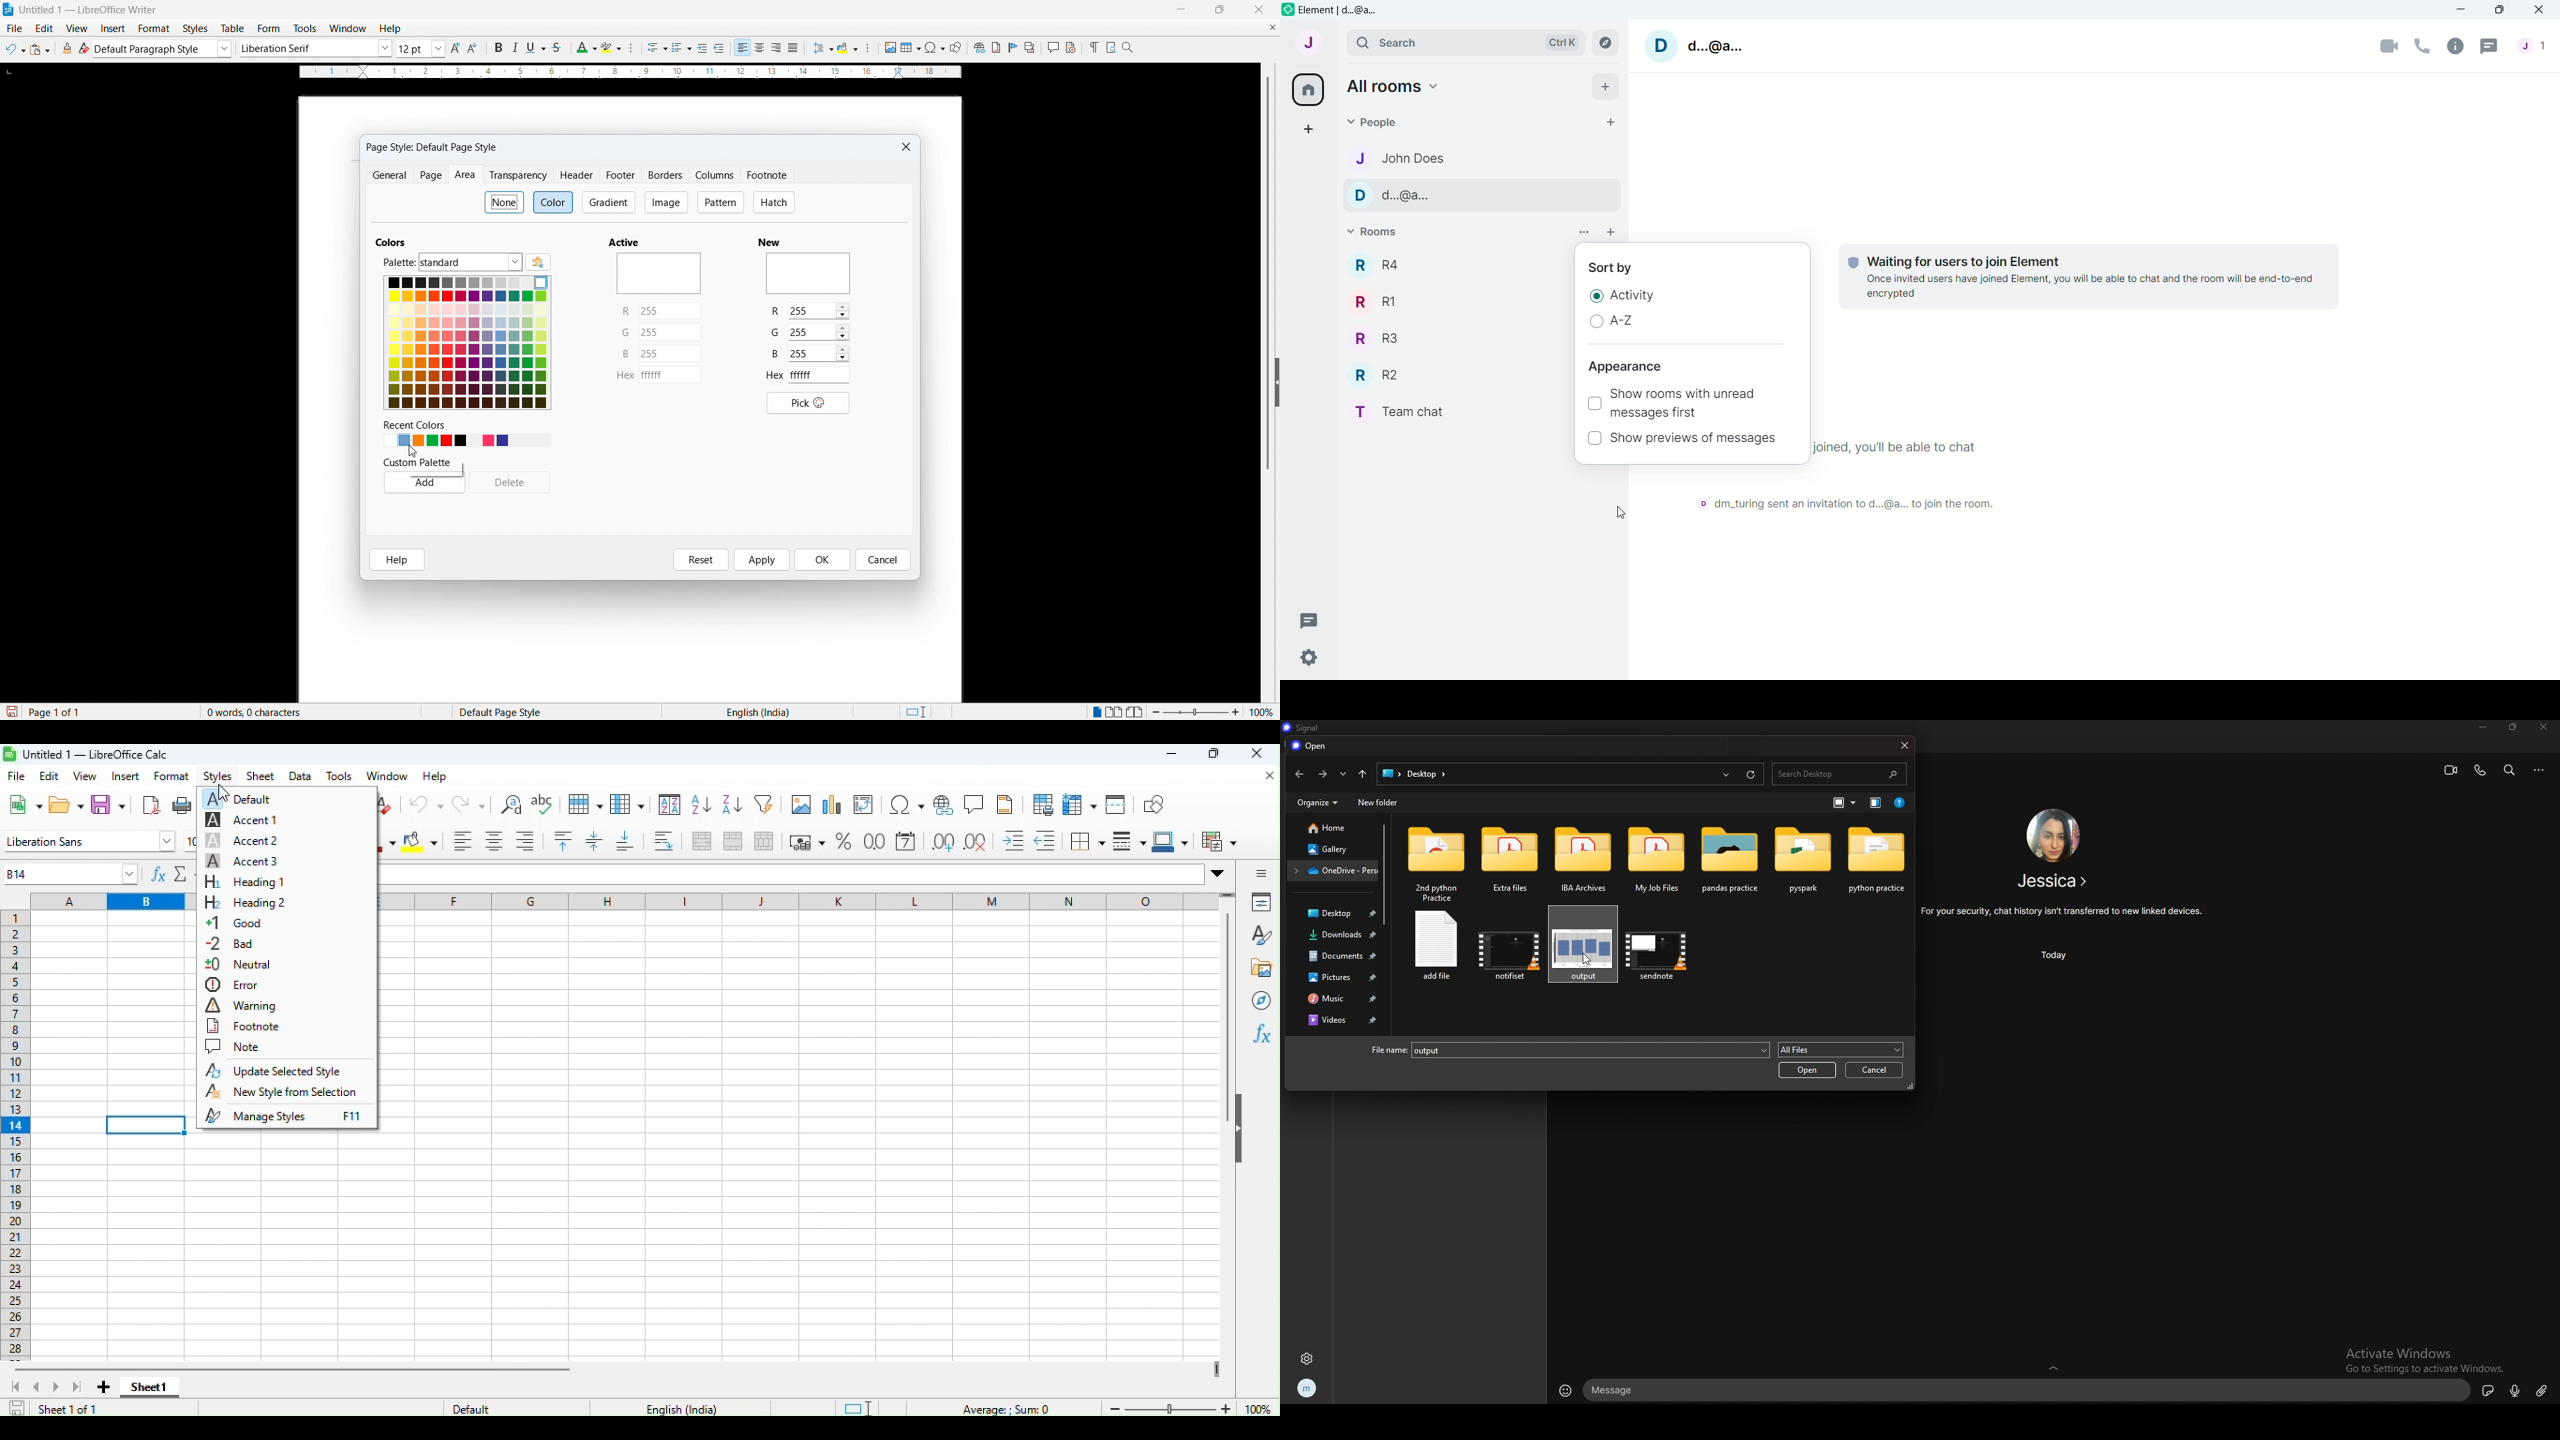 This screenshot has width=2576, height=1456. I want to click on k, so click(838, 902).